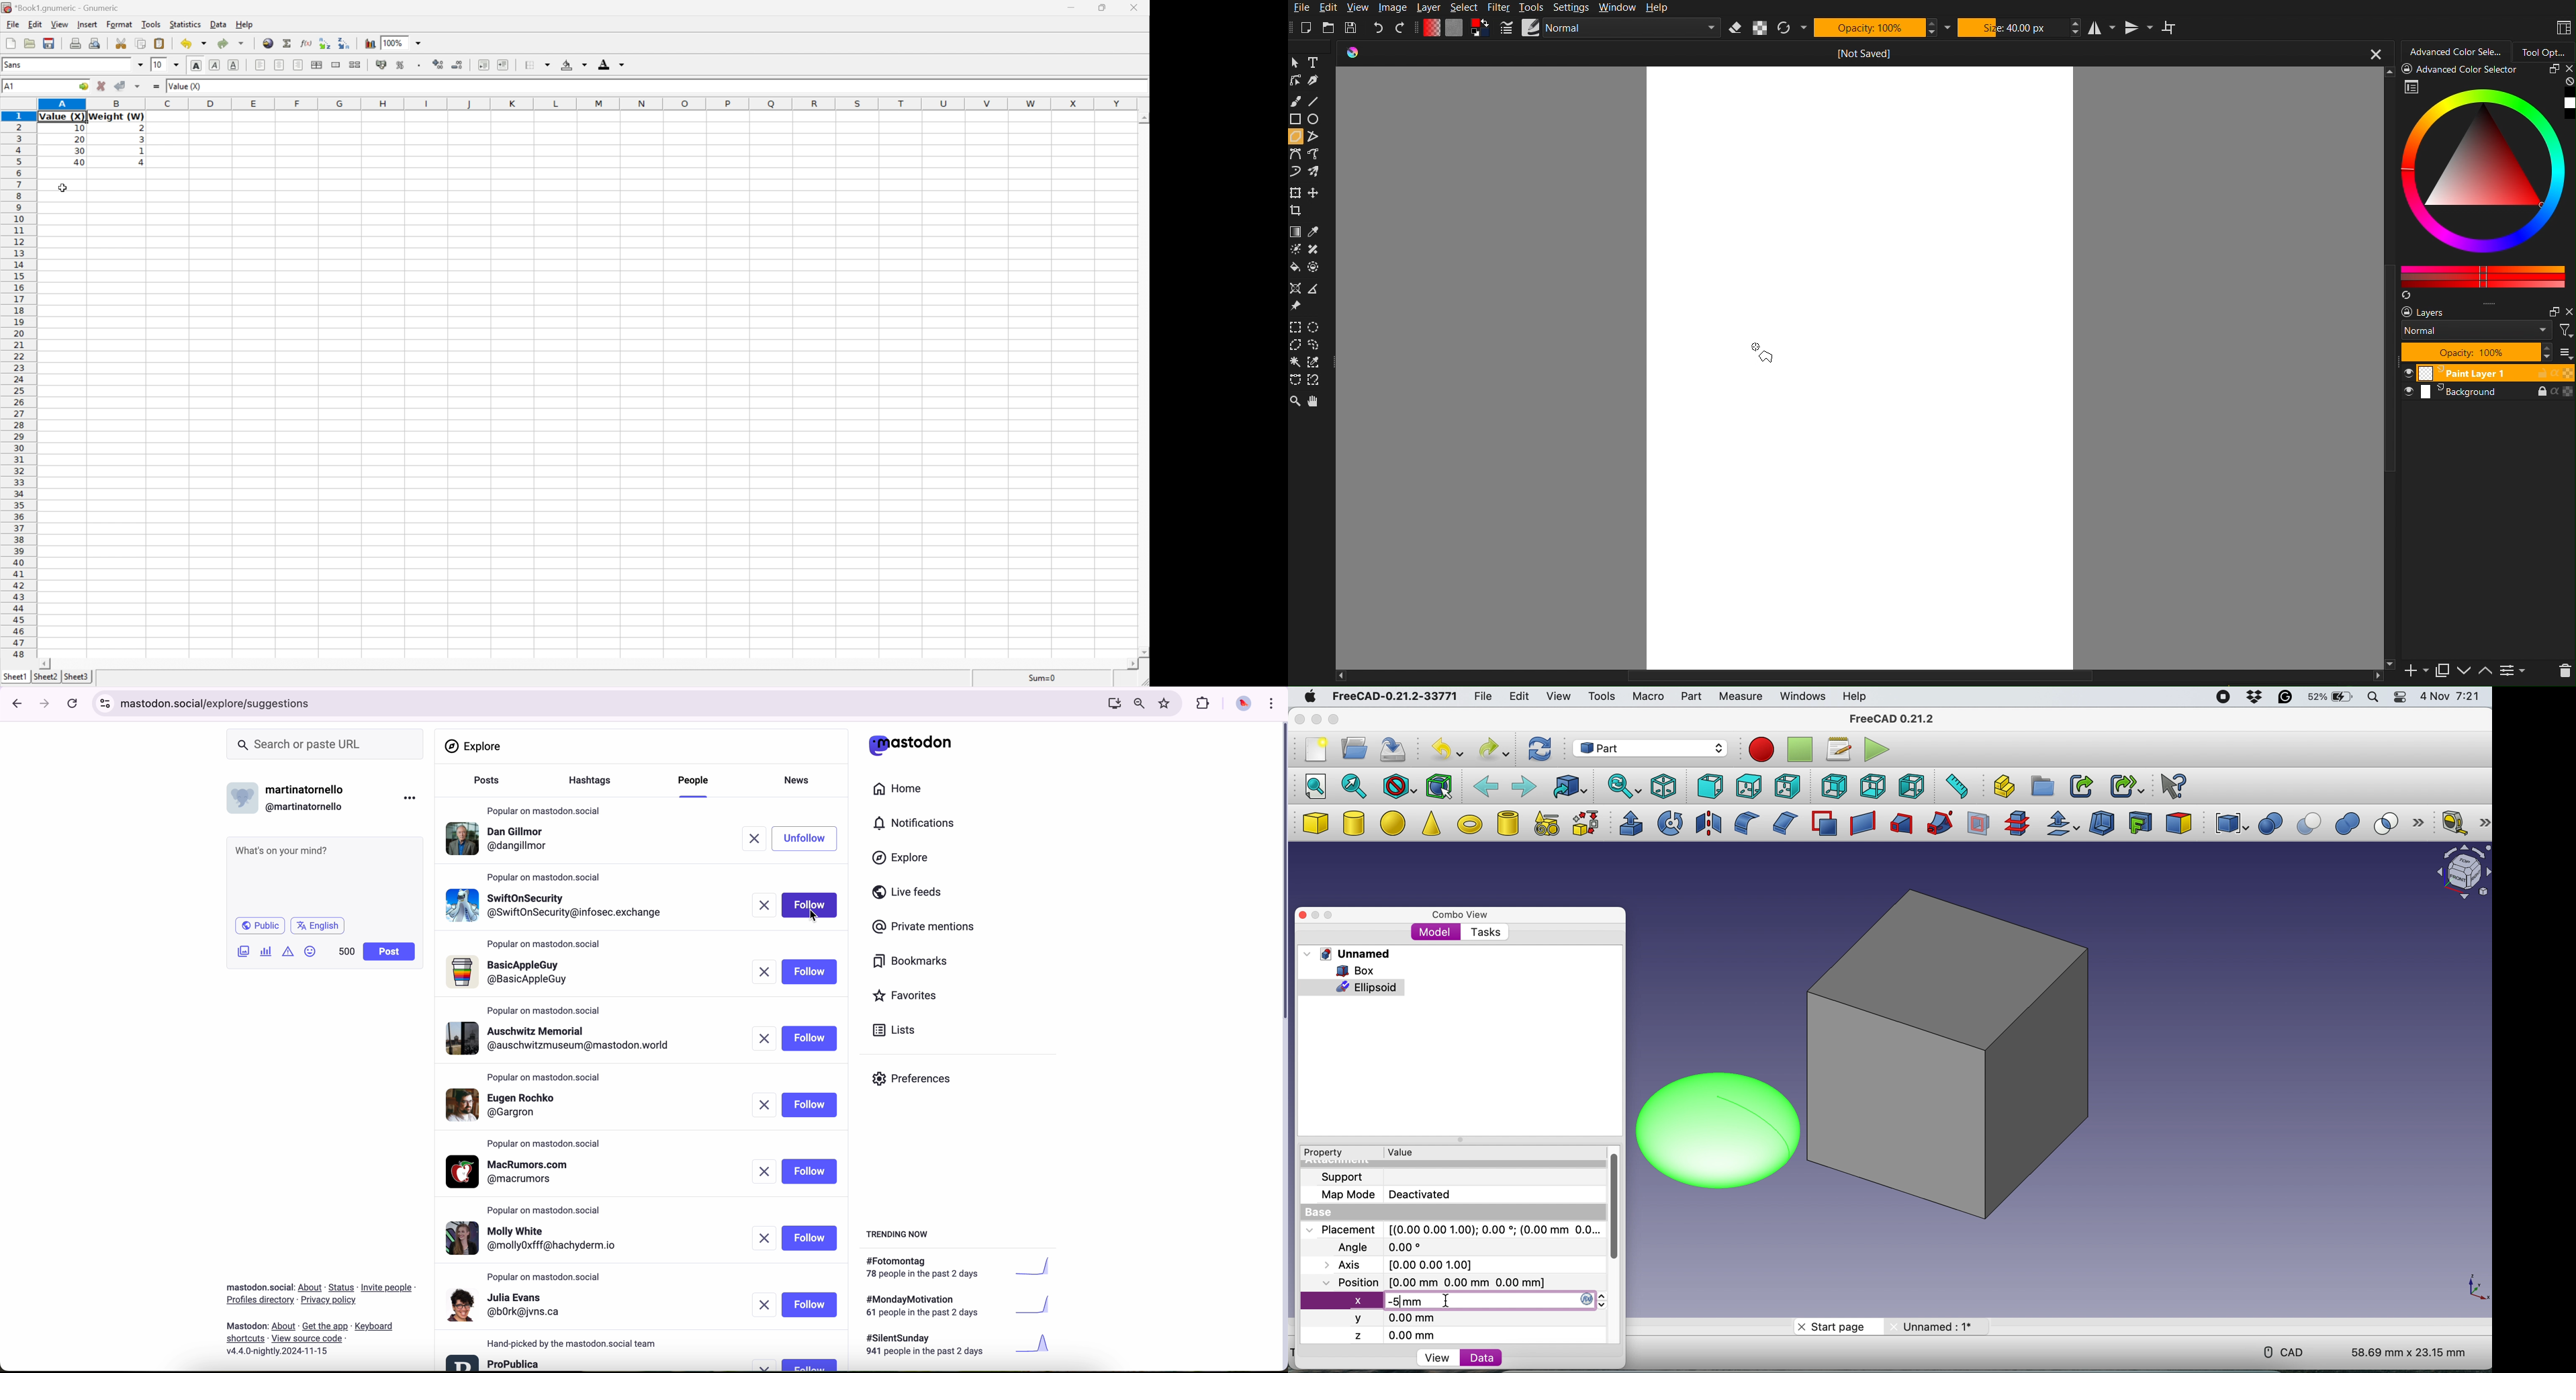 This screenshot has height=1400, width=2576. I want to click on Decrease the number of decimals displayed, so click(459, 64).